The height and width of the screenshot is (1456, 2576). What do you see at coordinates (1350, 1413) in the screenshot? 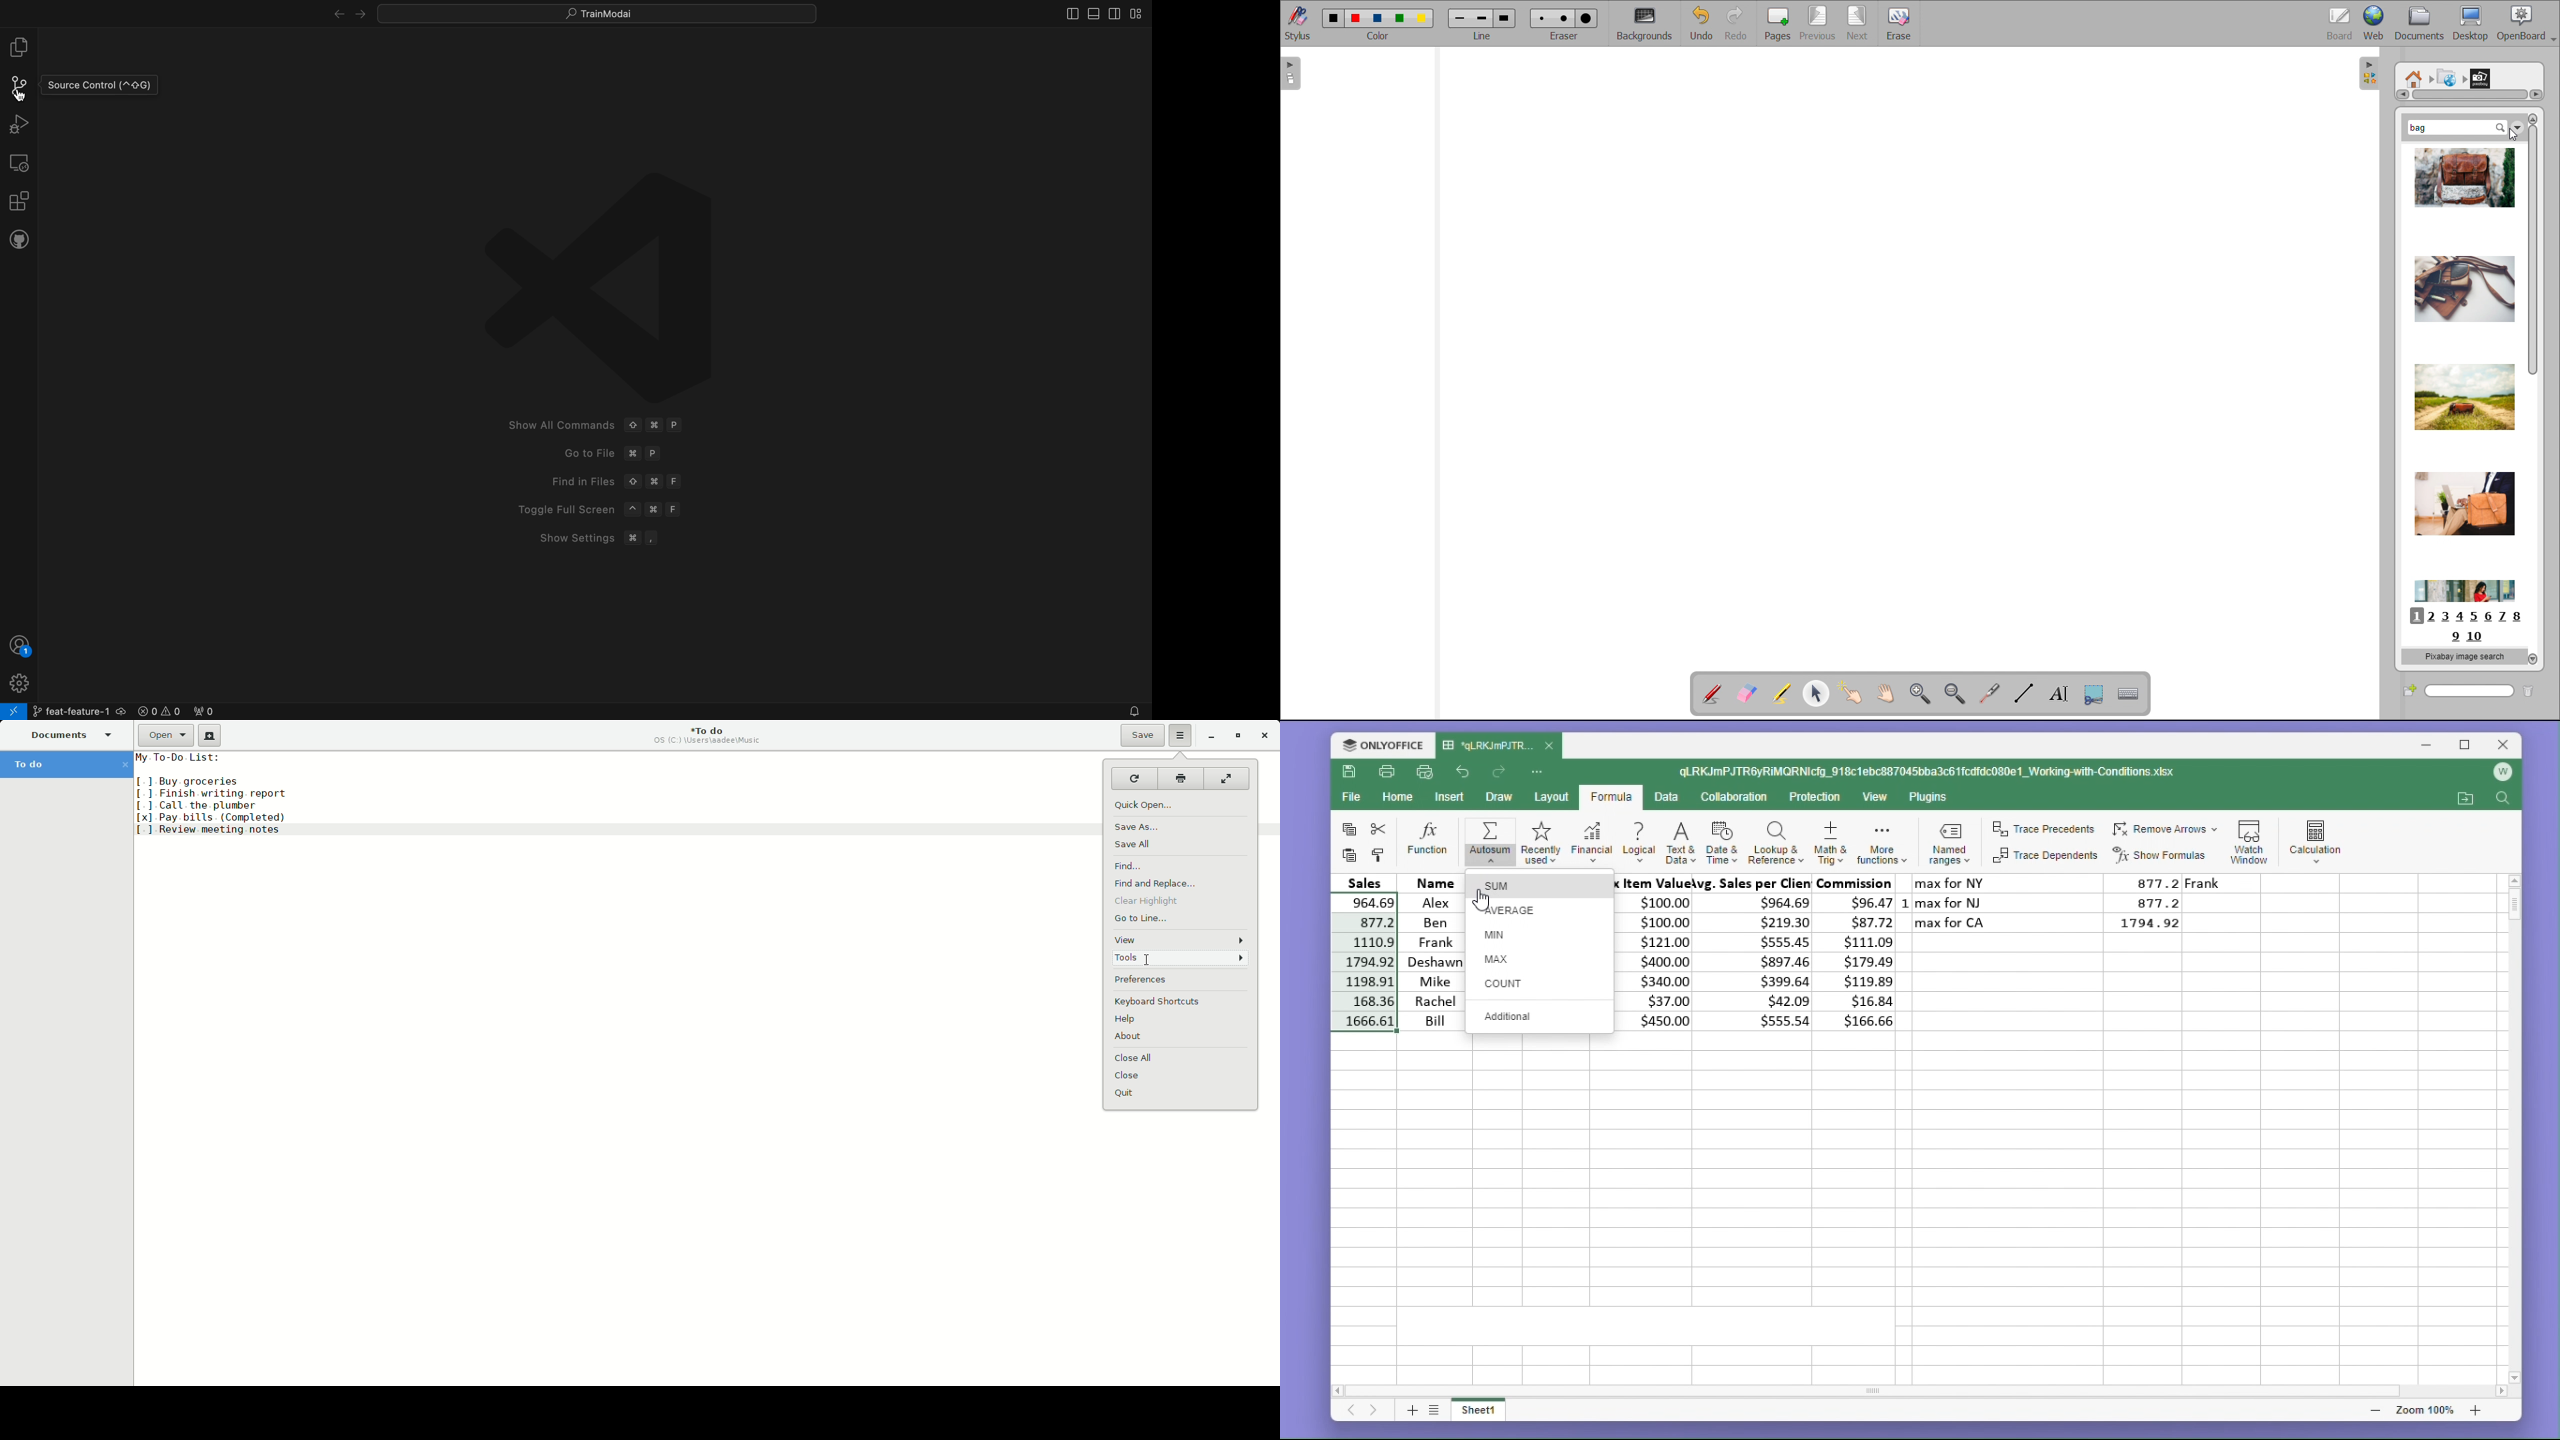
I see `previous sheet` at bounding box center [1350, 1413].